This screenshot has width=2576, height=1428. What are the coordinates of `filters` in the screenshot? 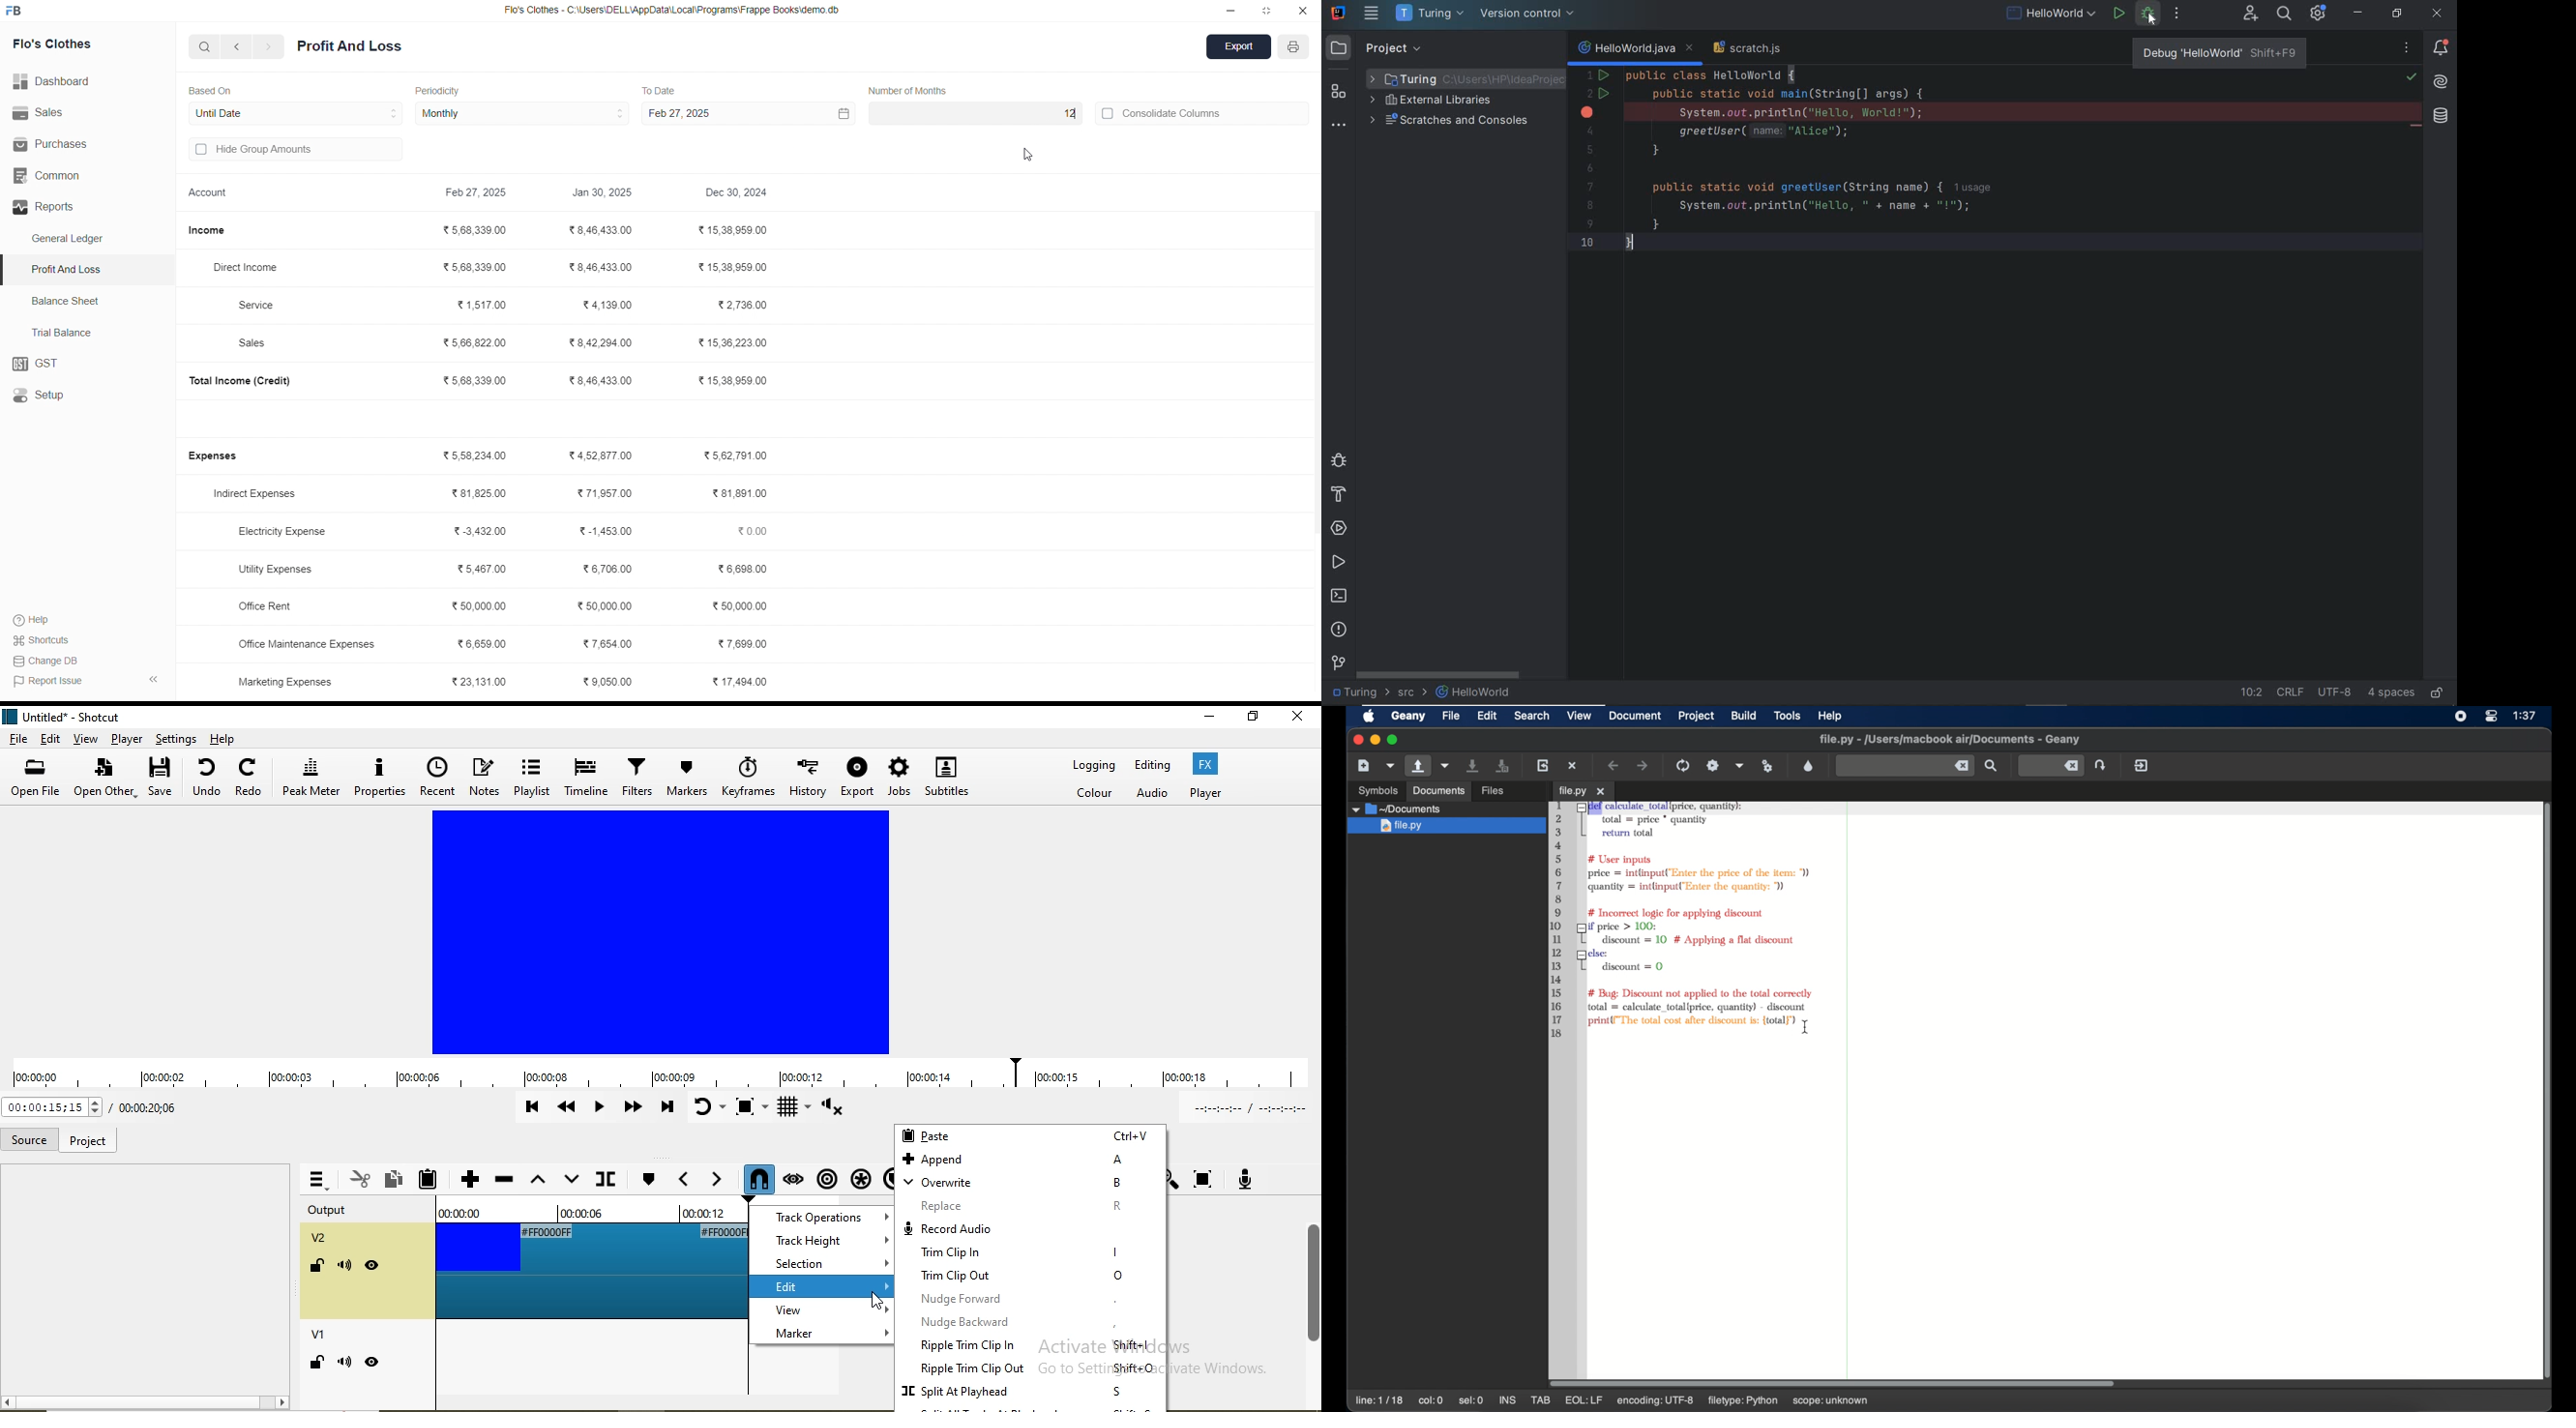 It's located at (635, 776).